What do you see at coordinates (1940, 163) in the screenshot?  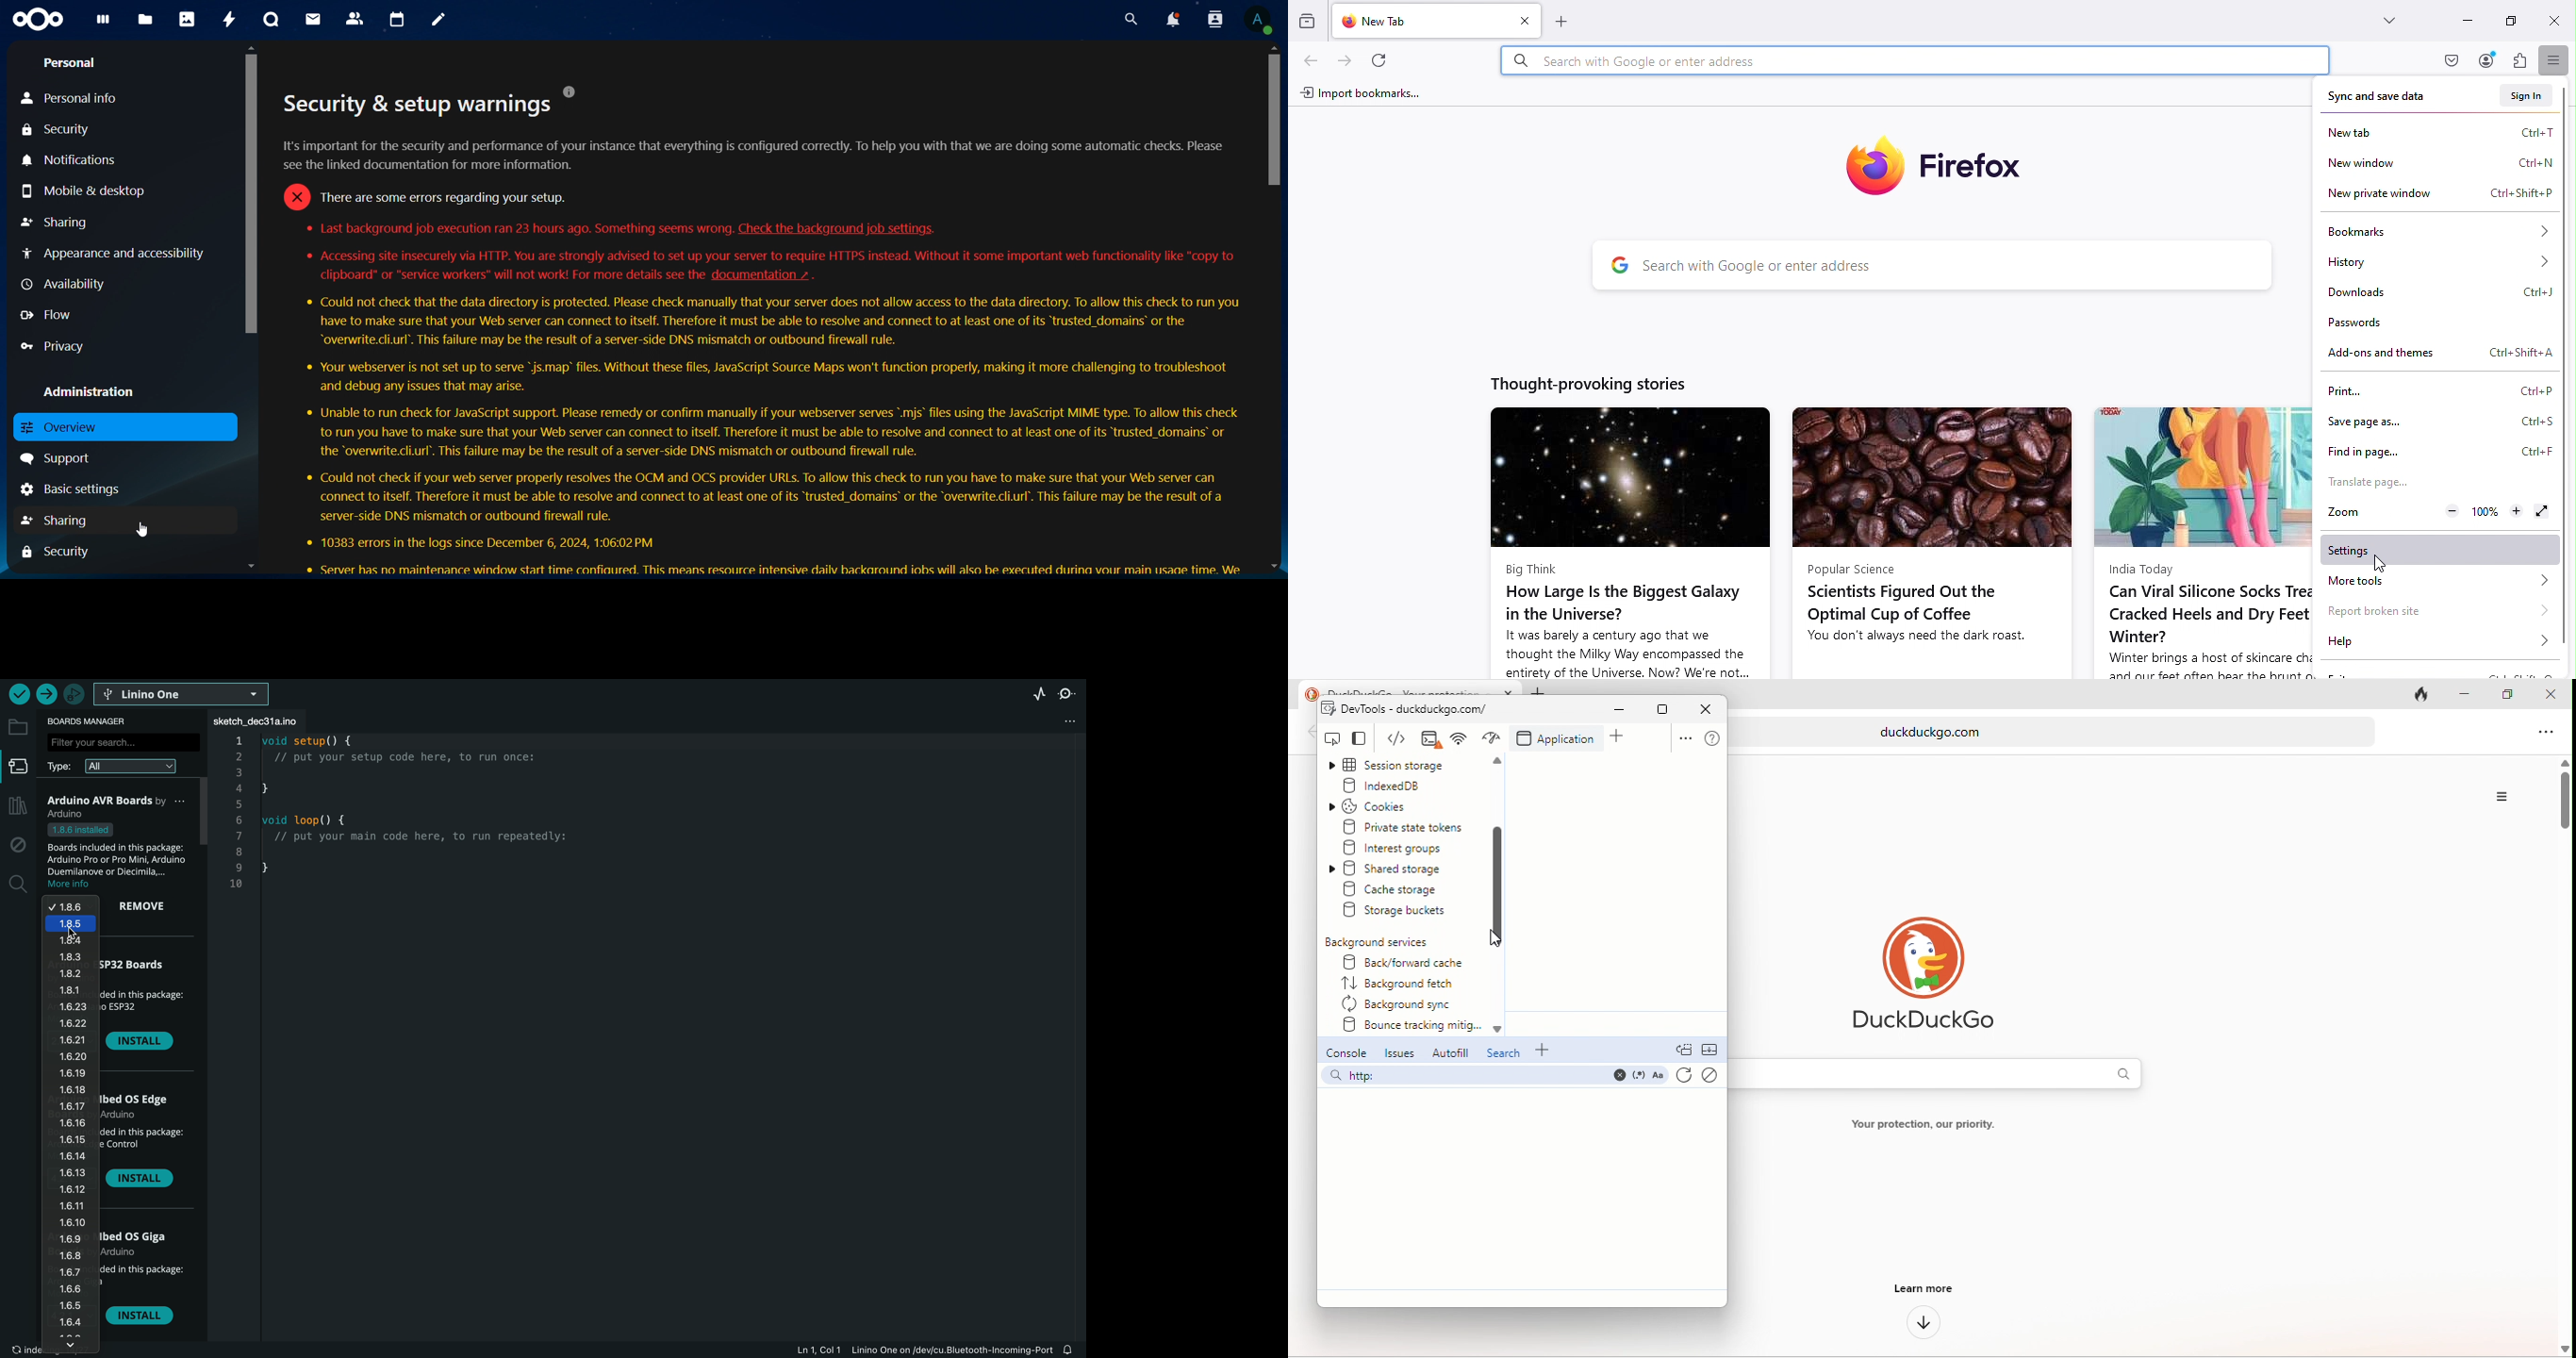 I see `Firefox icon` at bounding box center [1940, 163].